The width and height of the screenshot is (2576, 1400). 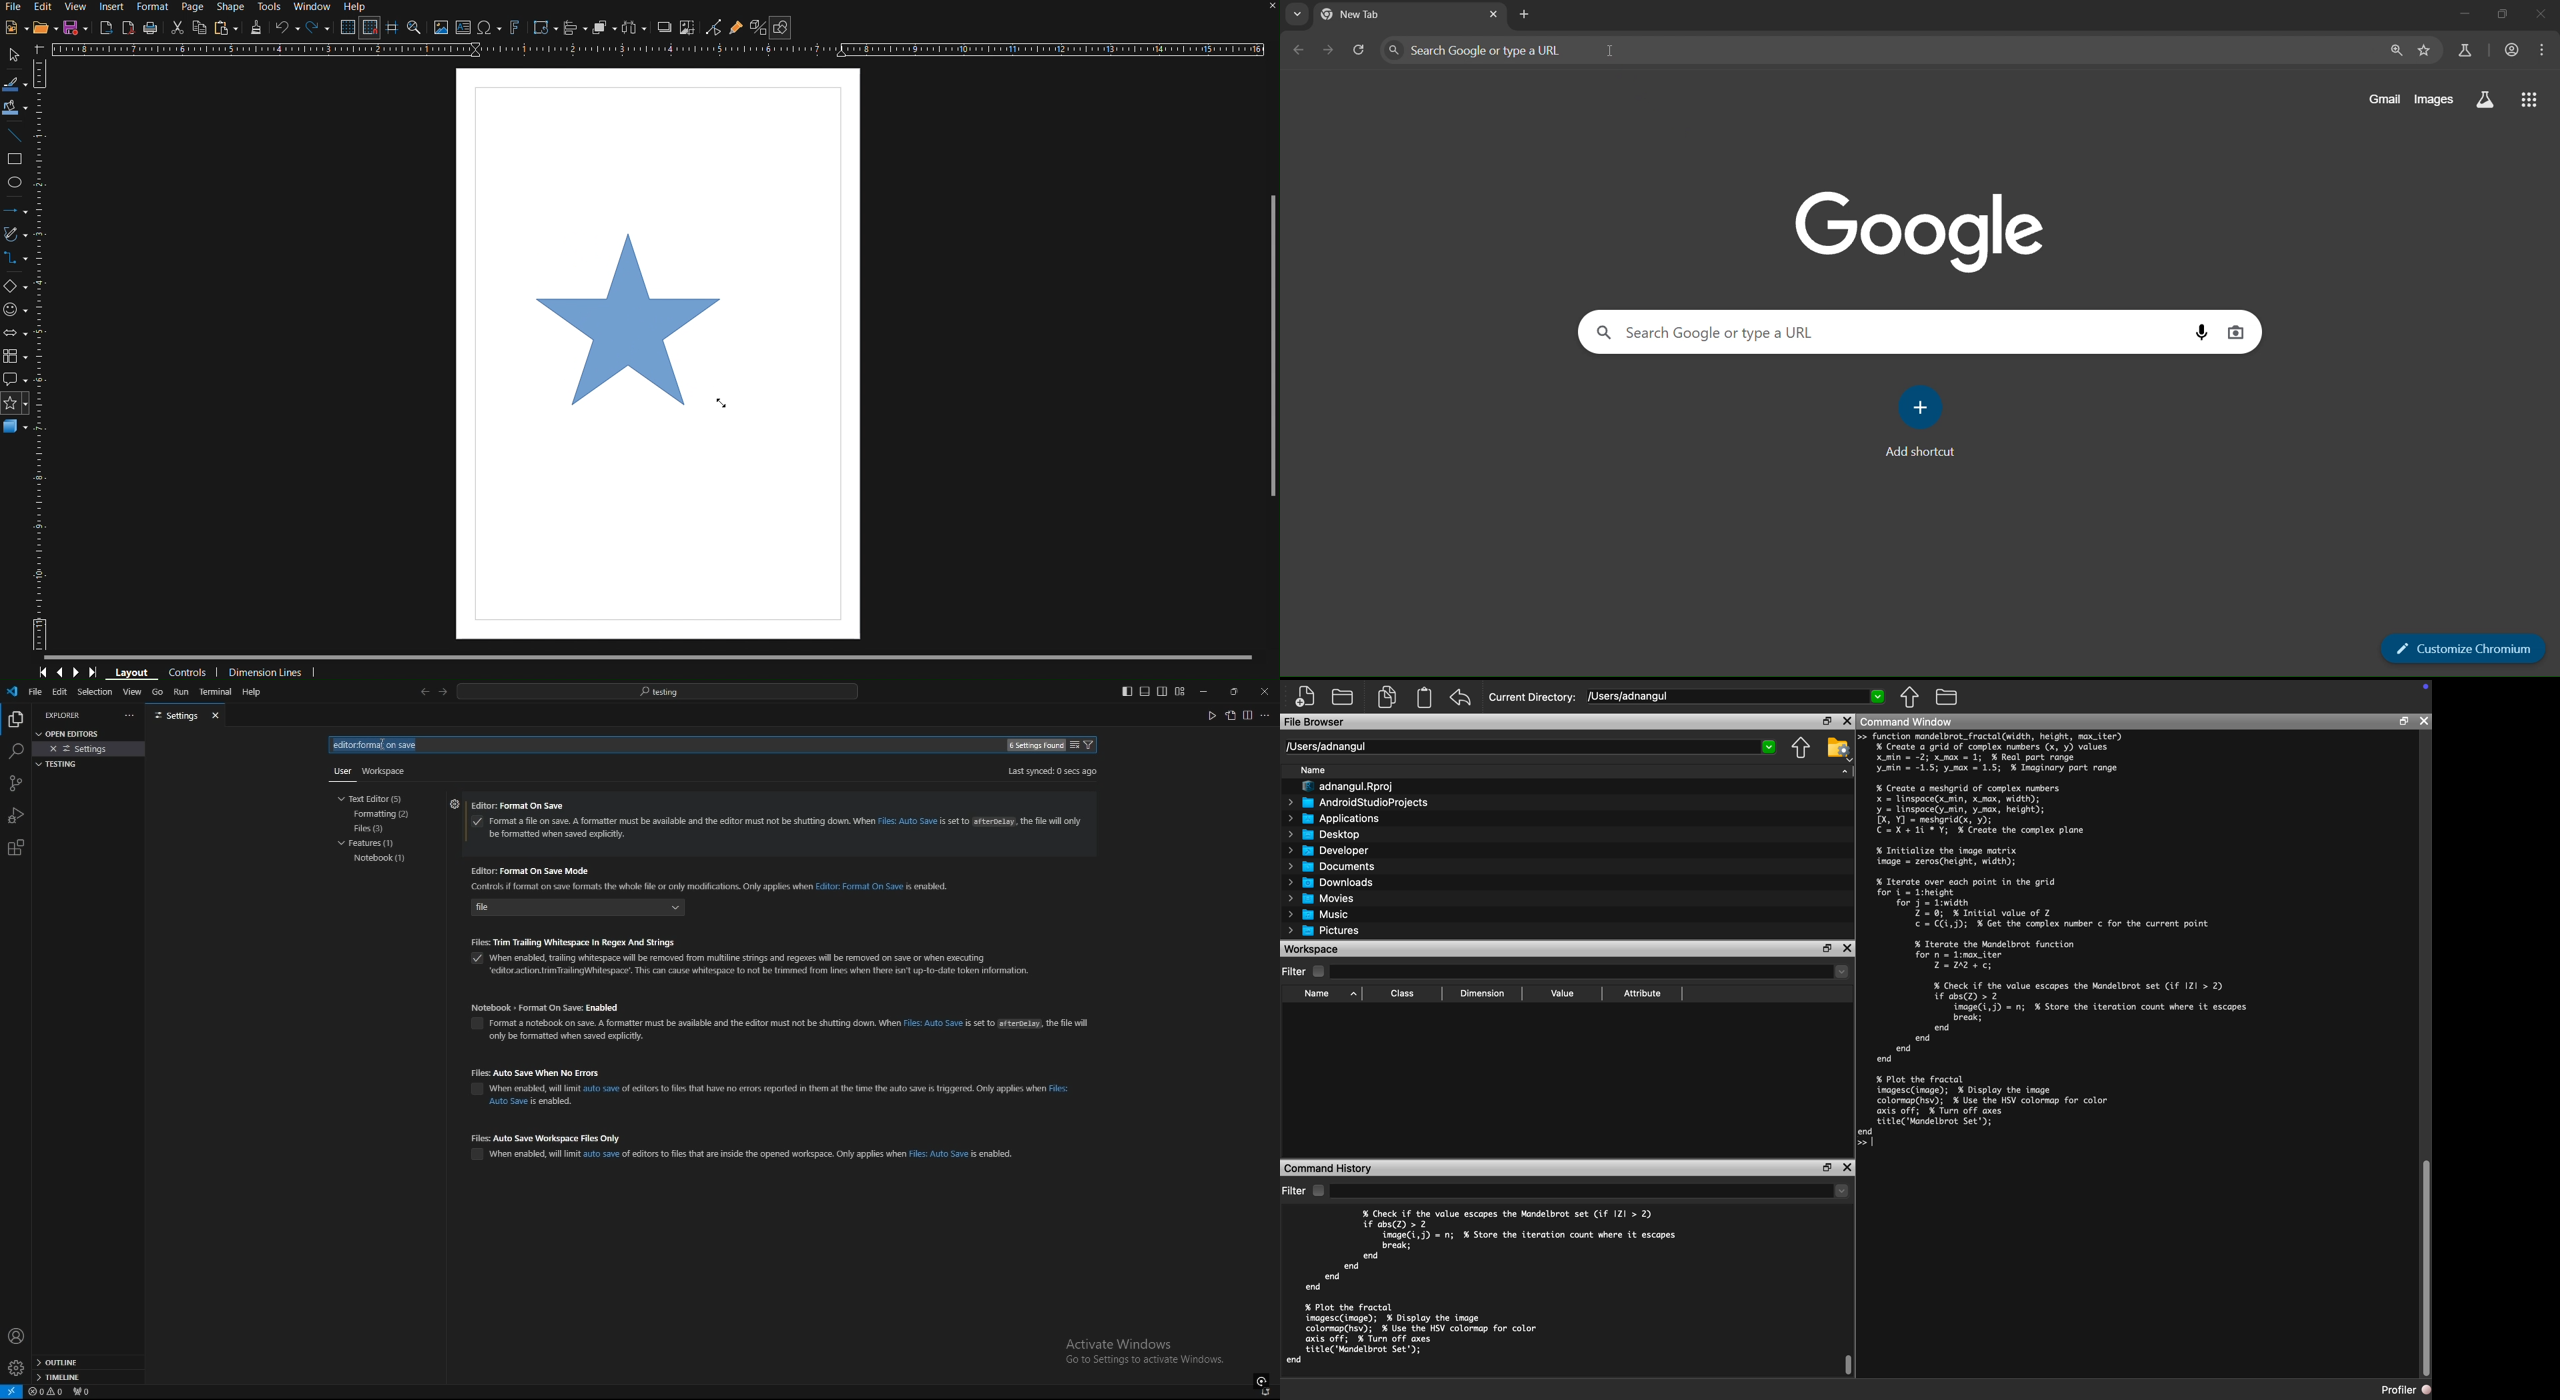 I want to click on % Initialize the image matri
image = zeros(height, width);, so click(x=1944, y=856).